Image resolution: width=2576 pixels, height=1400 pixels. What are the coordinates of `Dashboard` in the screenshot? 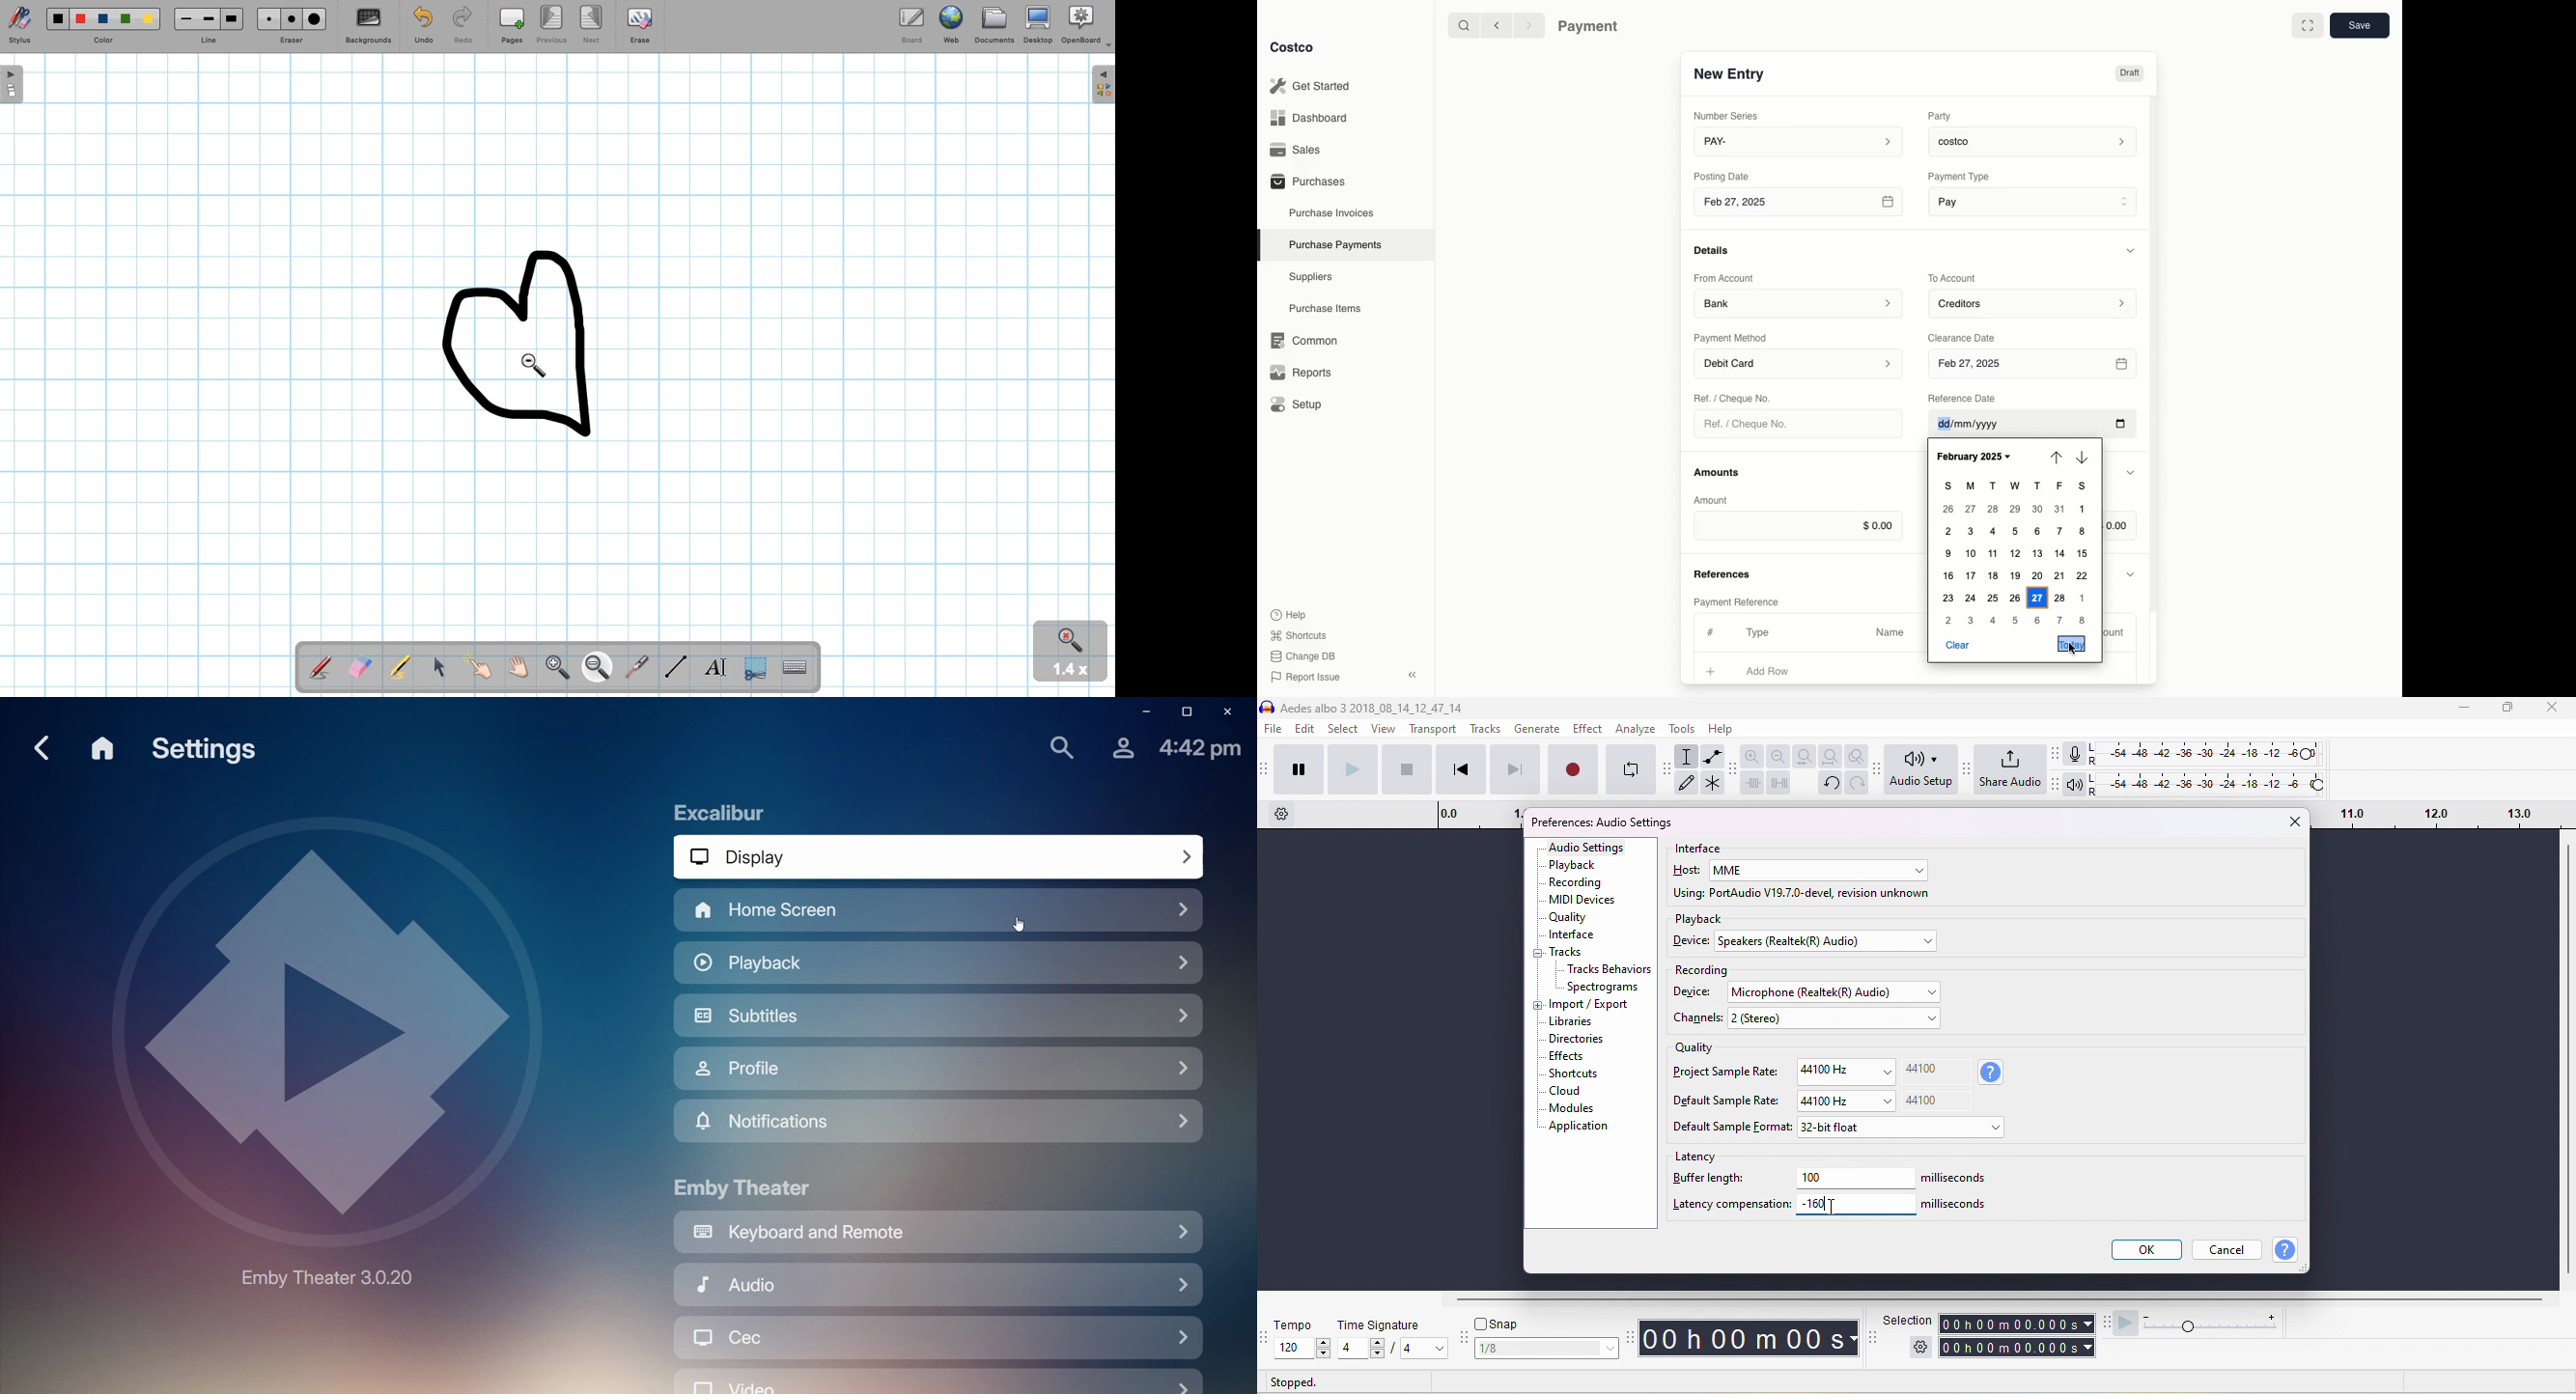 It's located at (1314, 117).